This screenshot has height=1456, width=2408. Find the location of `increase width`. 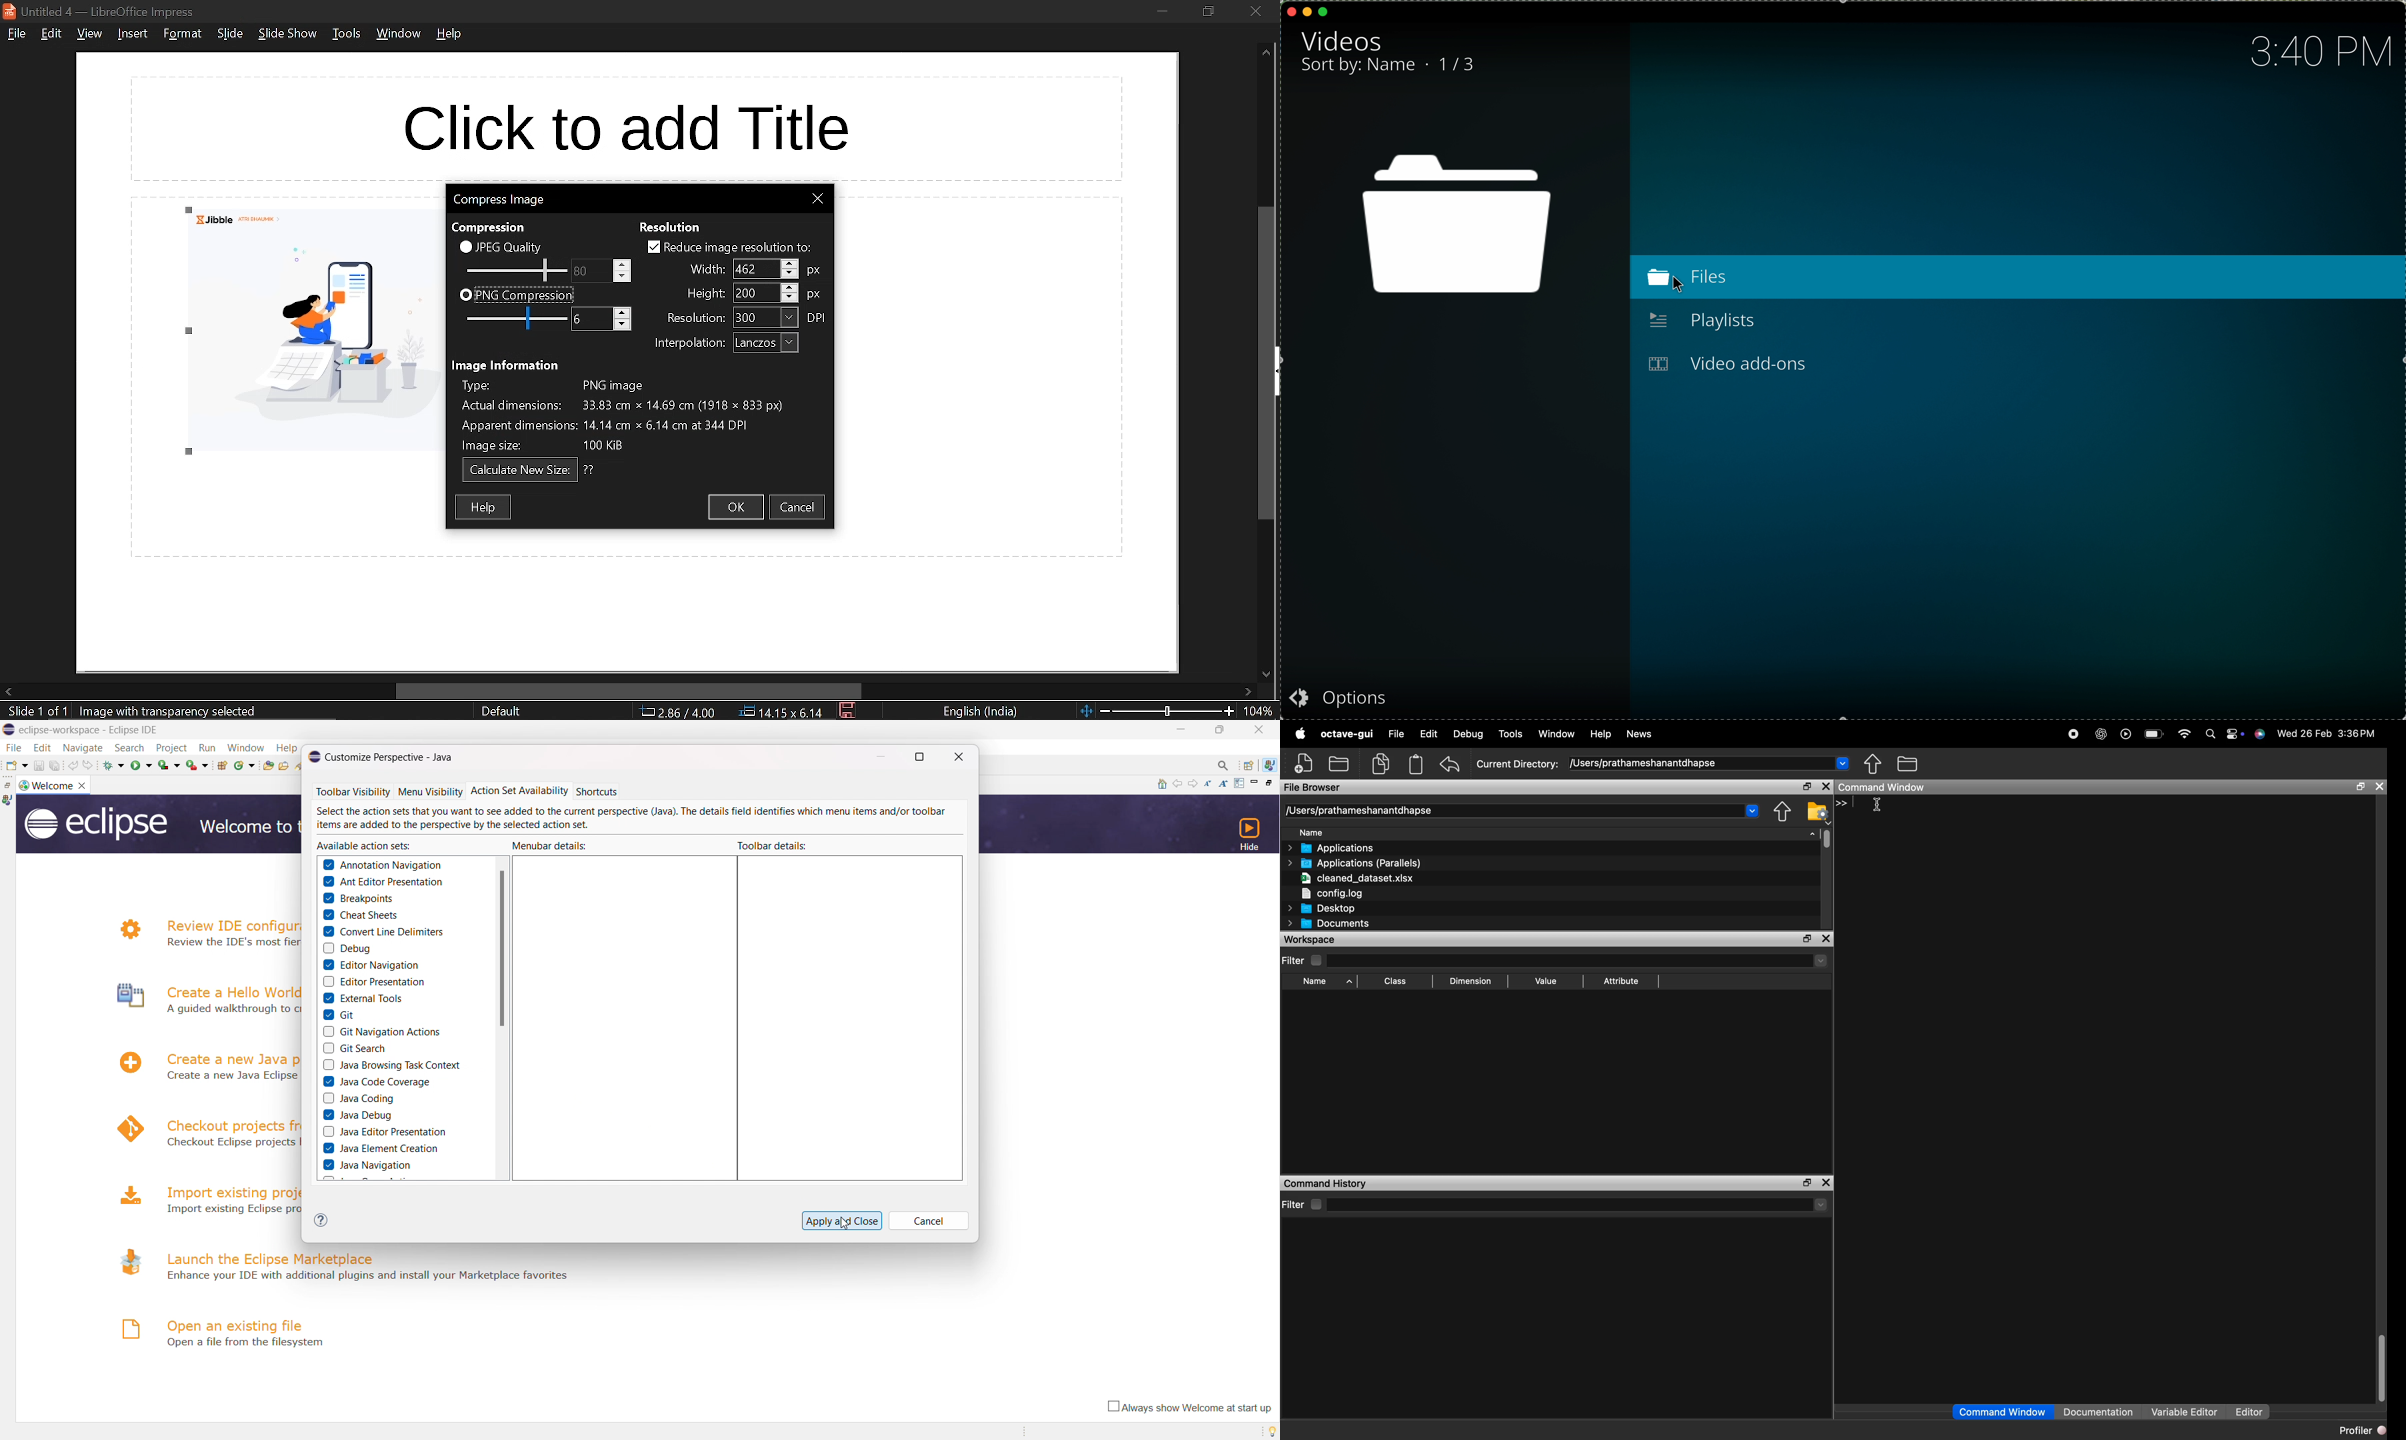

increase width is located at coordinates (789, 262).